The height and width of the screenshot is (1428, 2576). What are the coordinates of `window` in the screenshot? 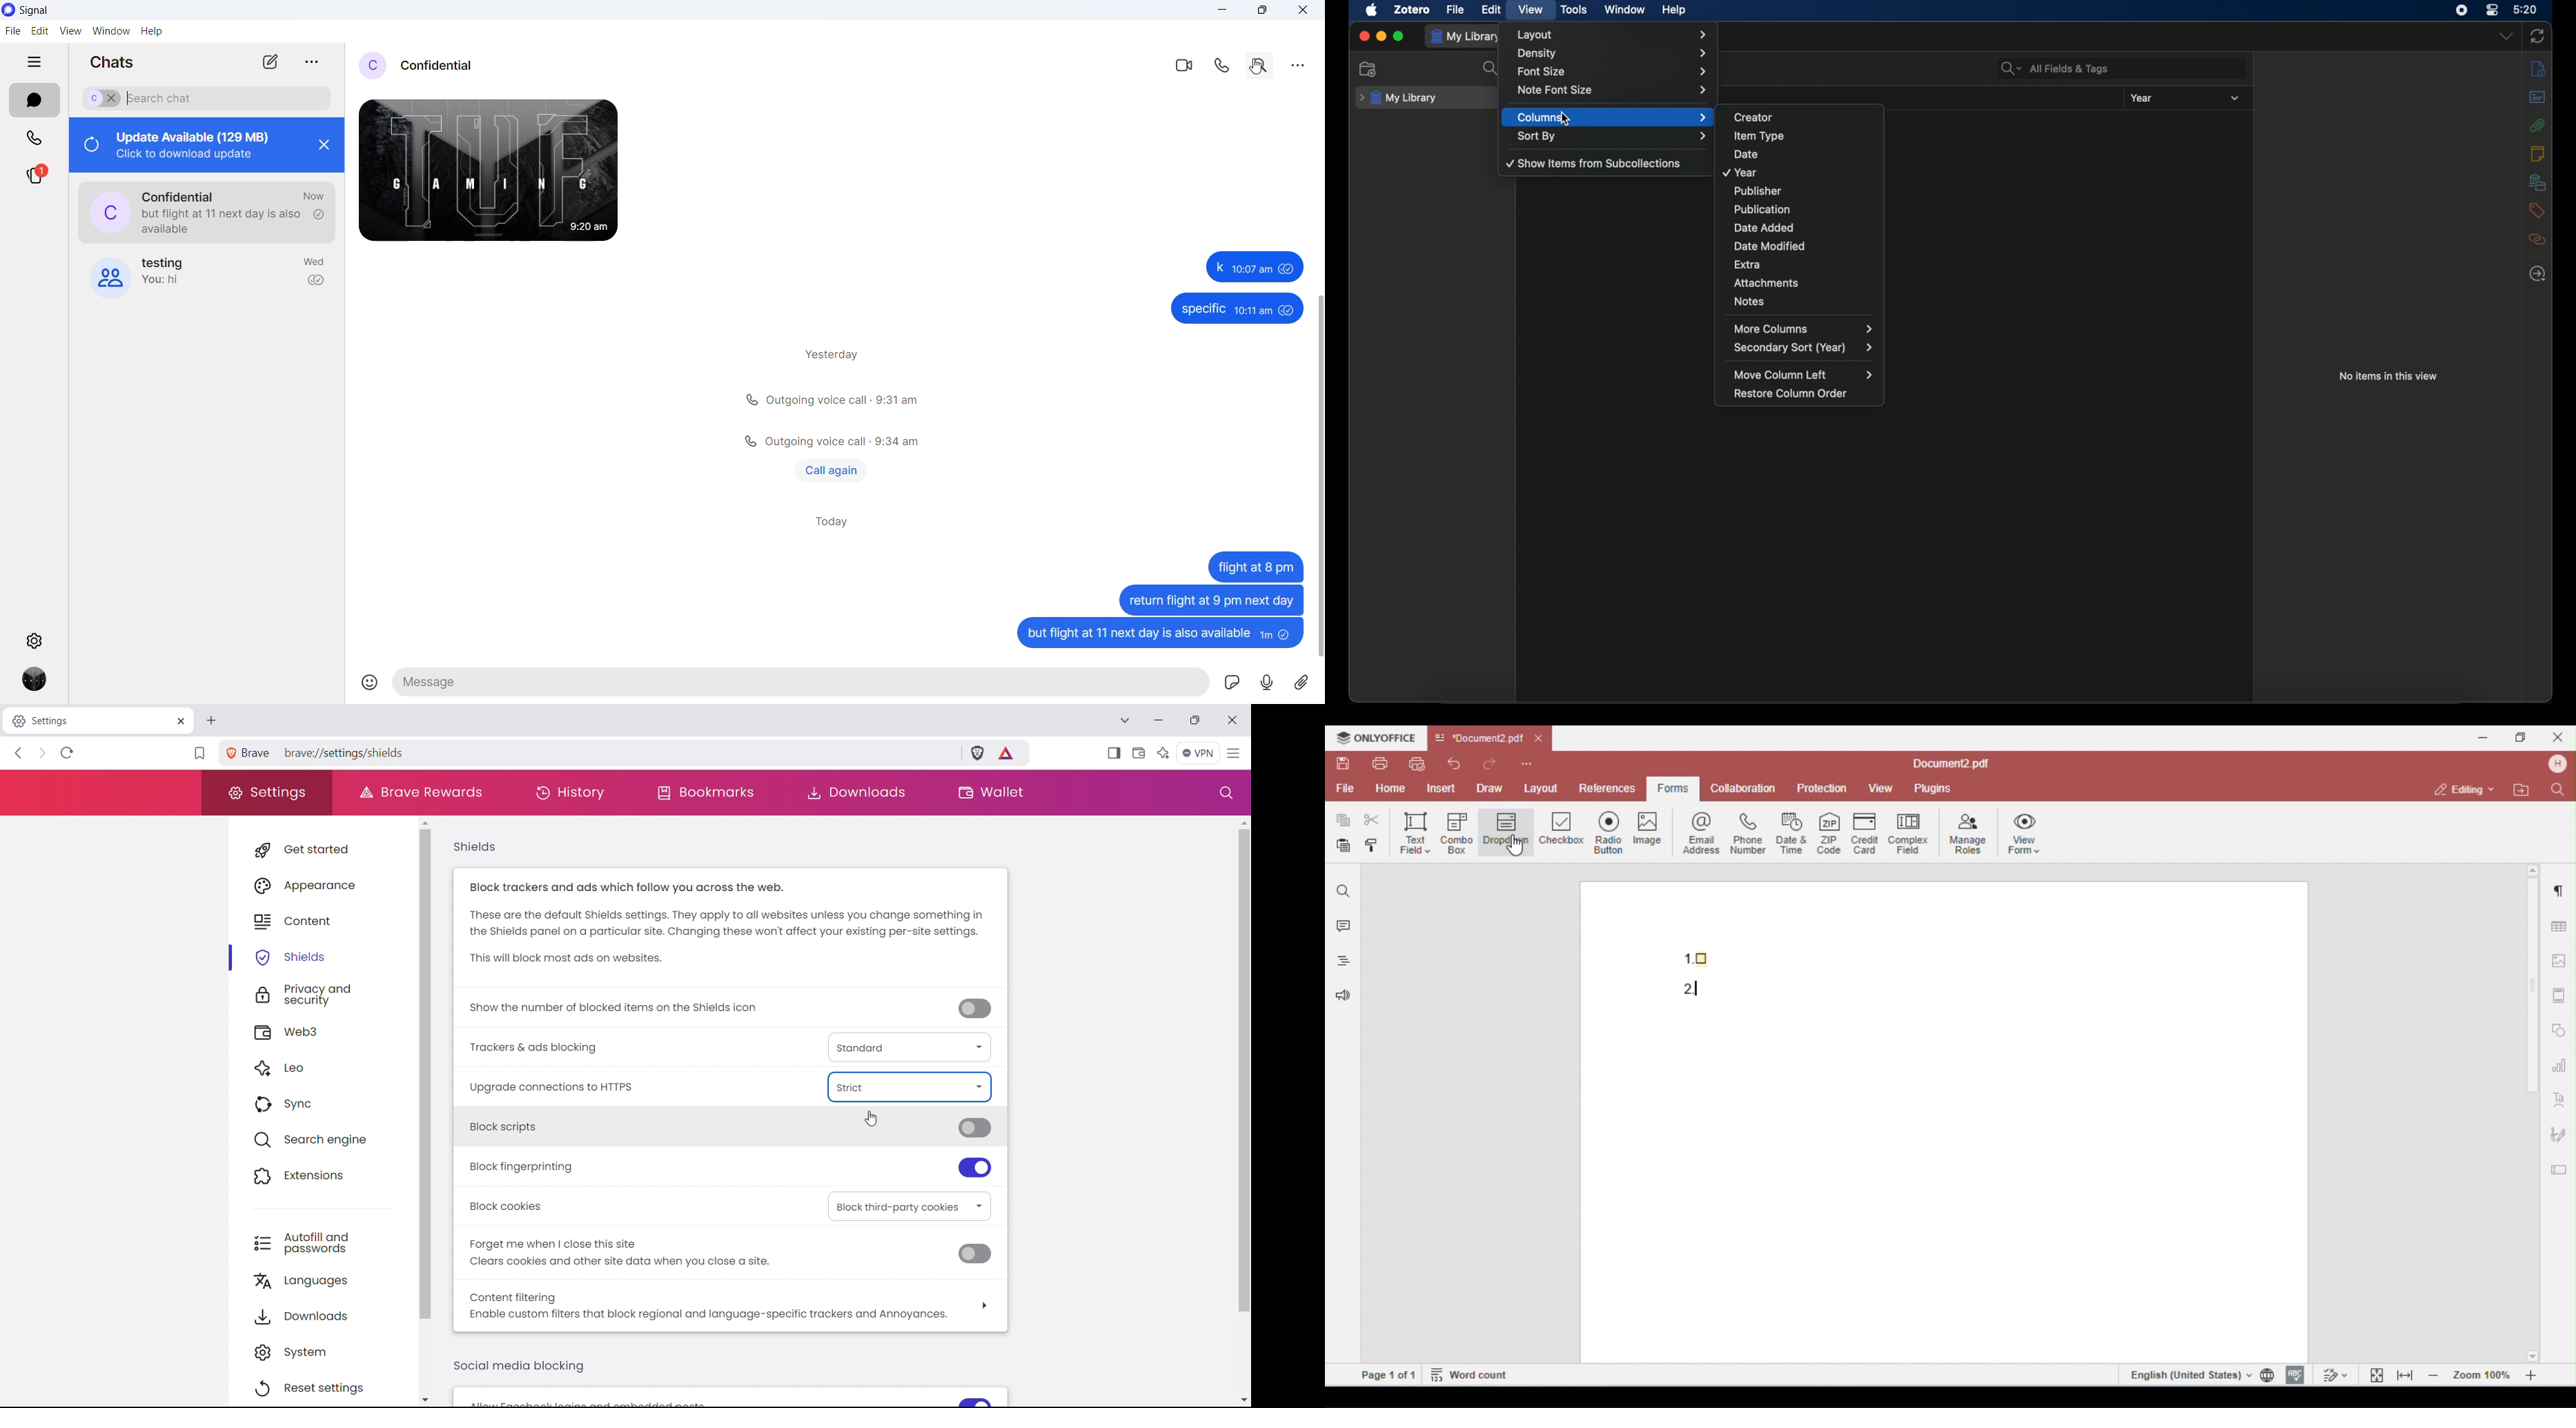 It's located at (111, 32).